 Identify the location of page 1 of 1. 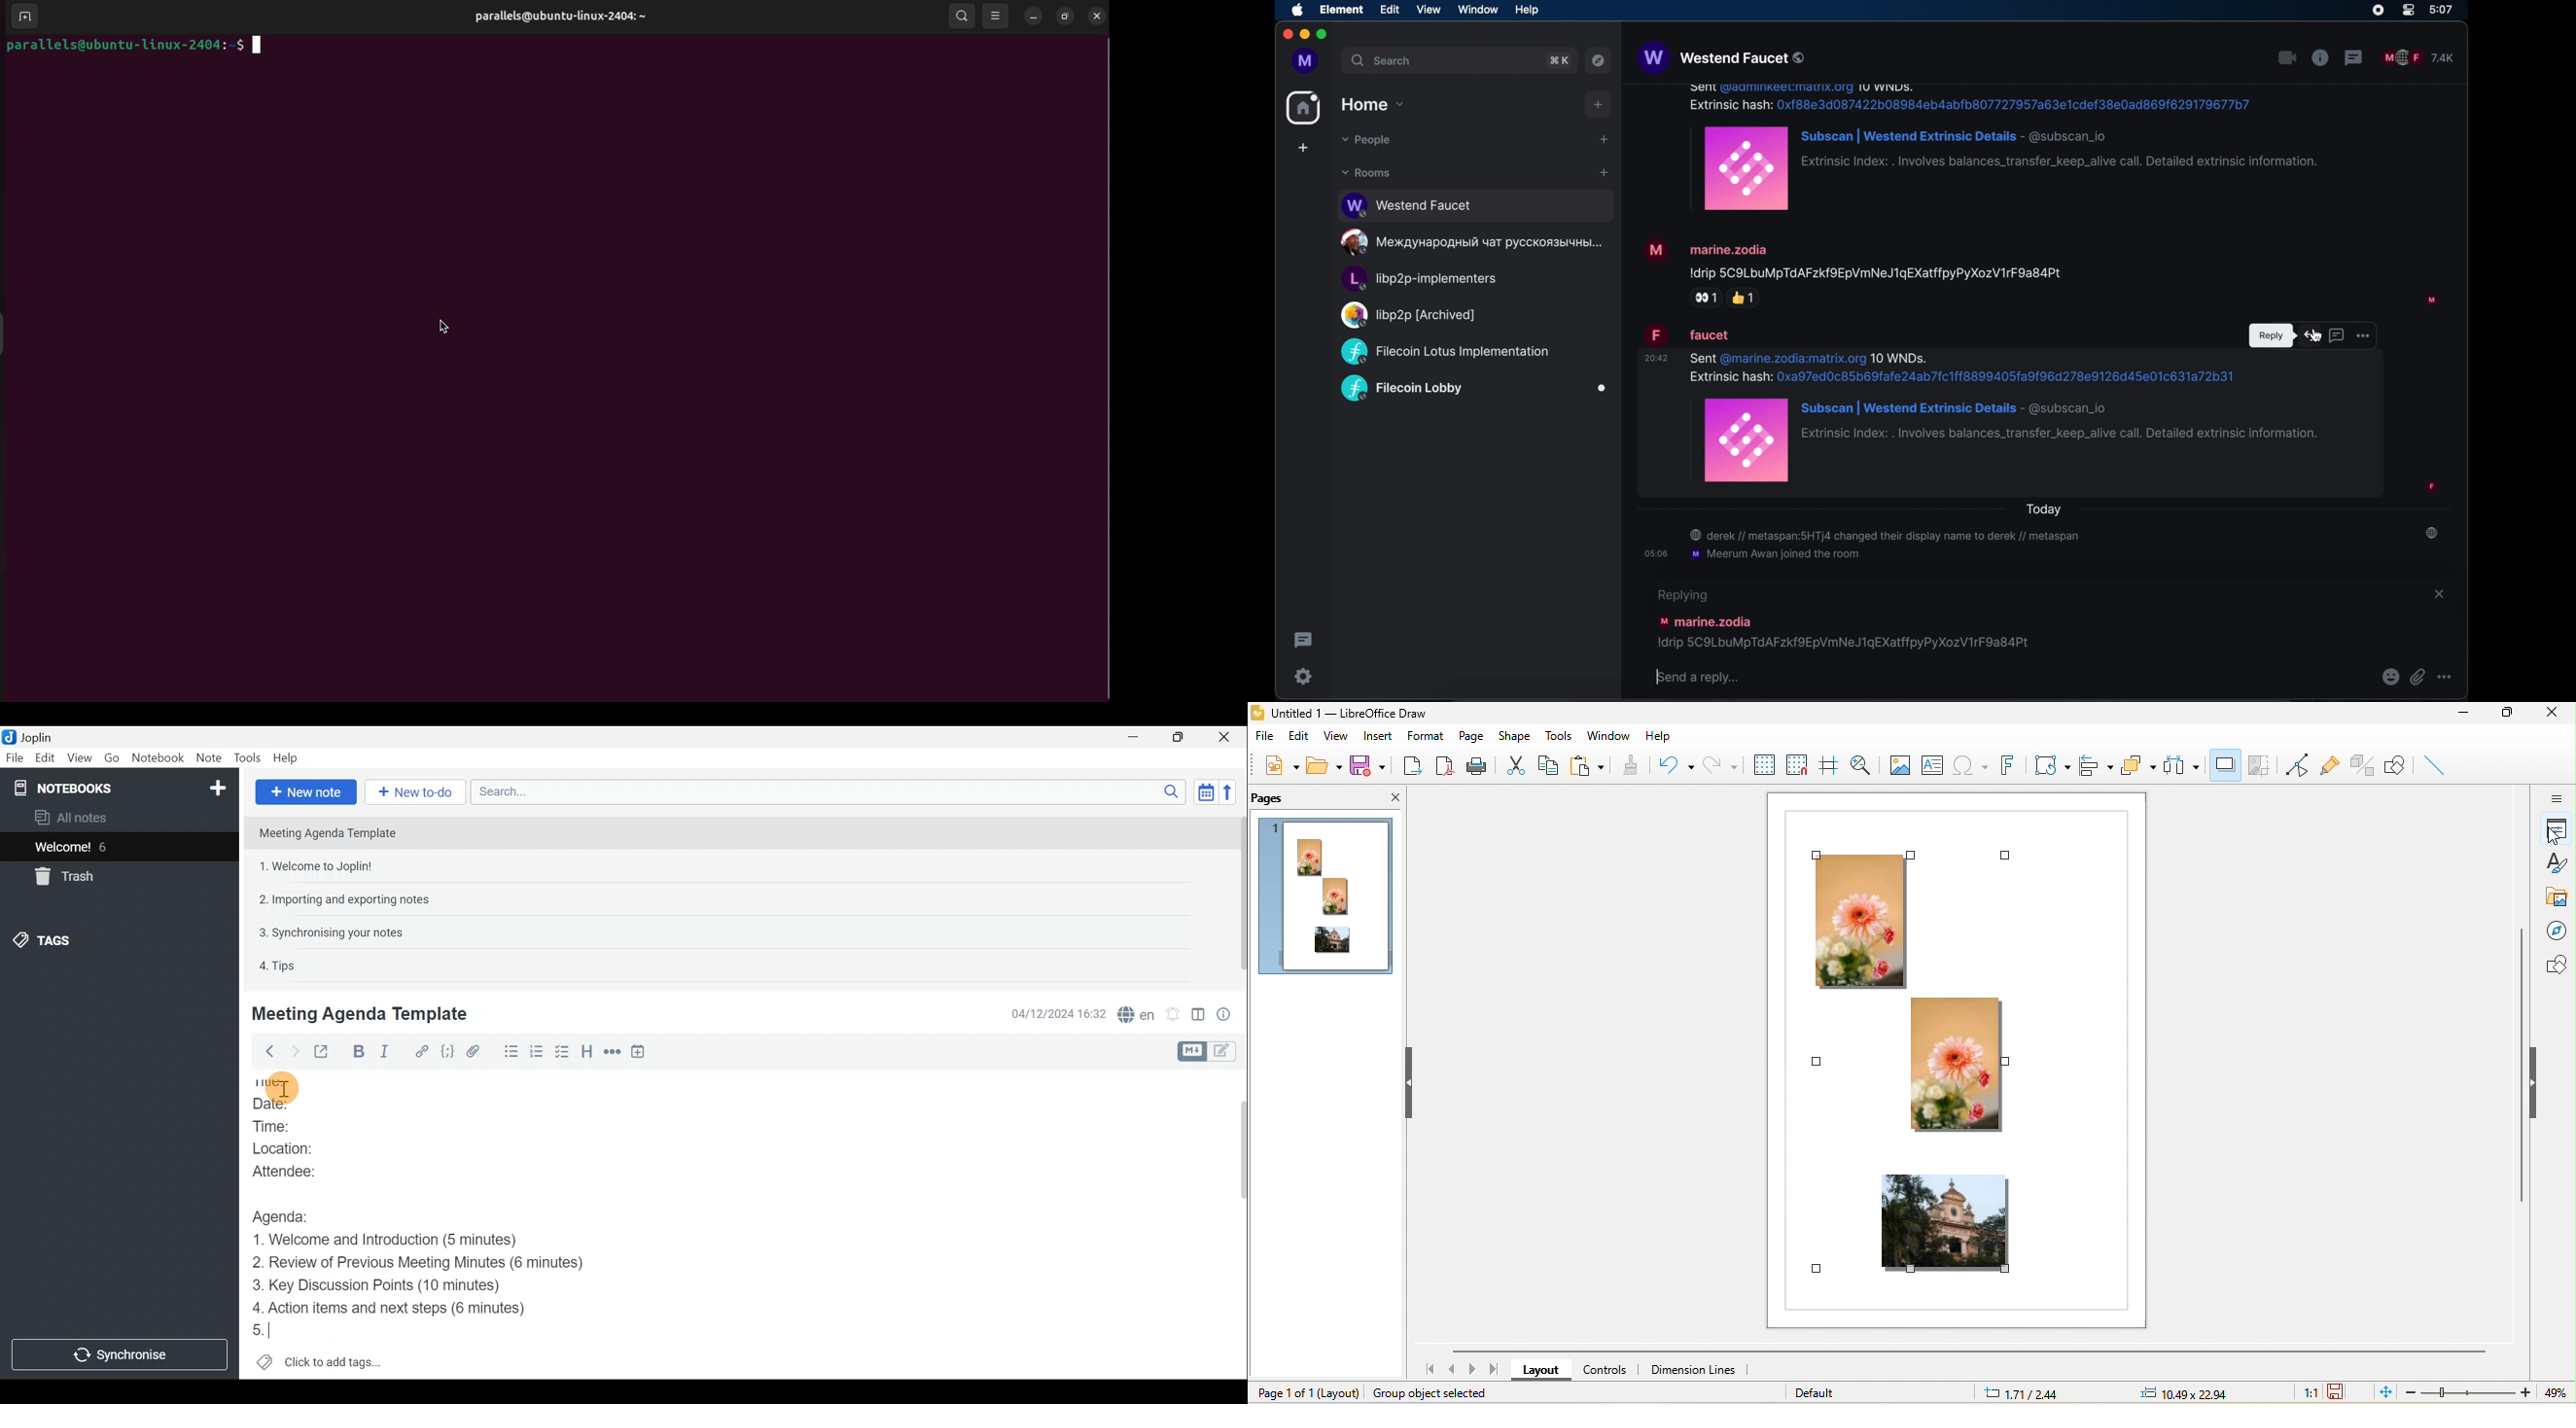
(1299, 1391).